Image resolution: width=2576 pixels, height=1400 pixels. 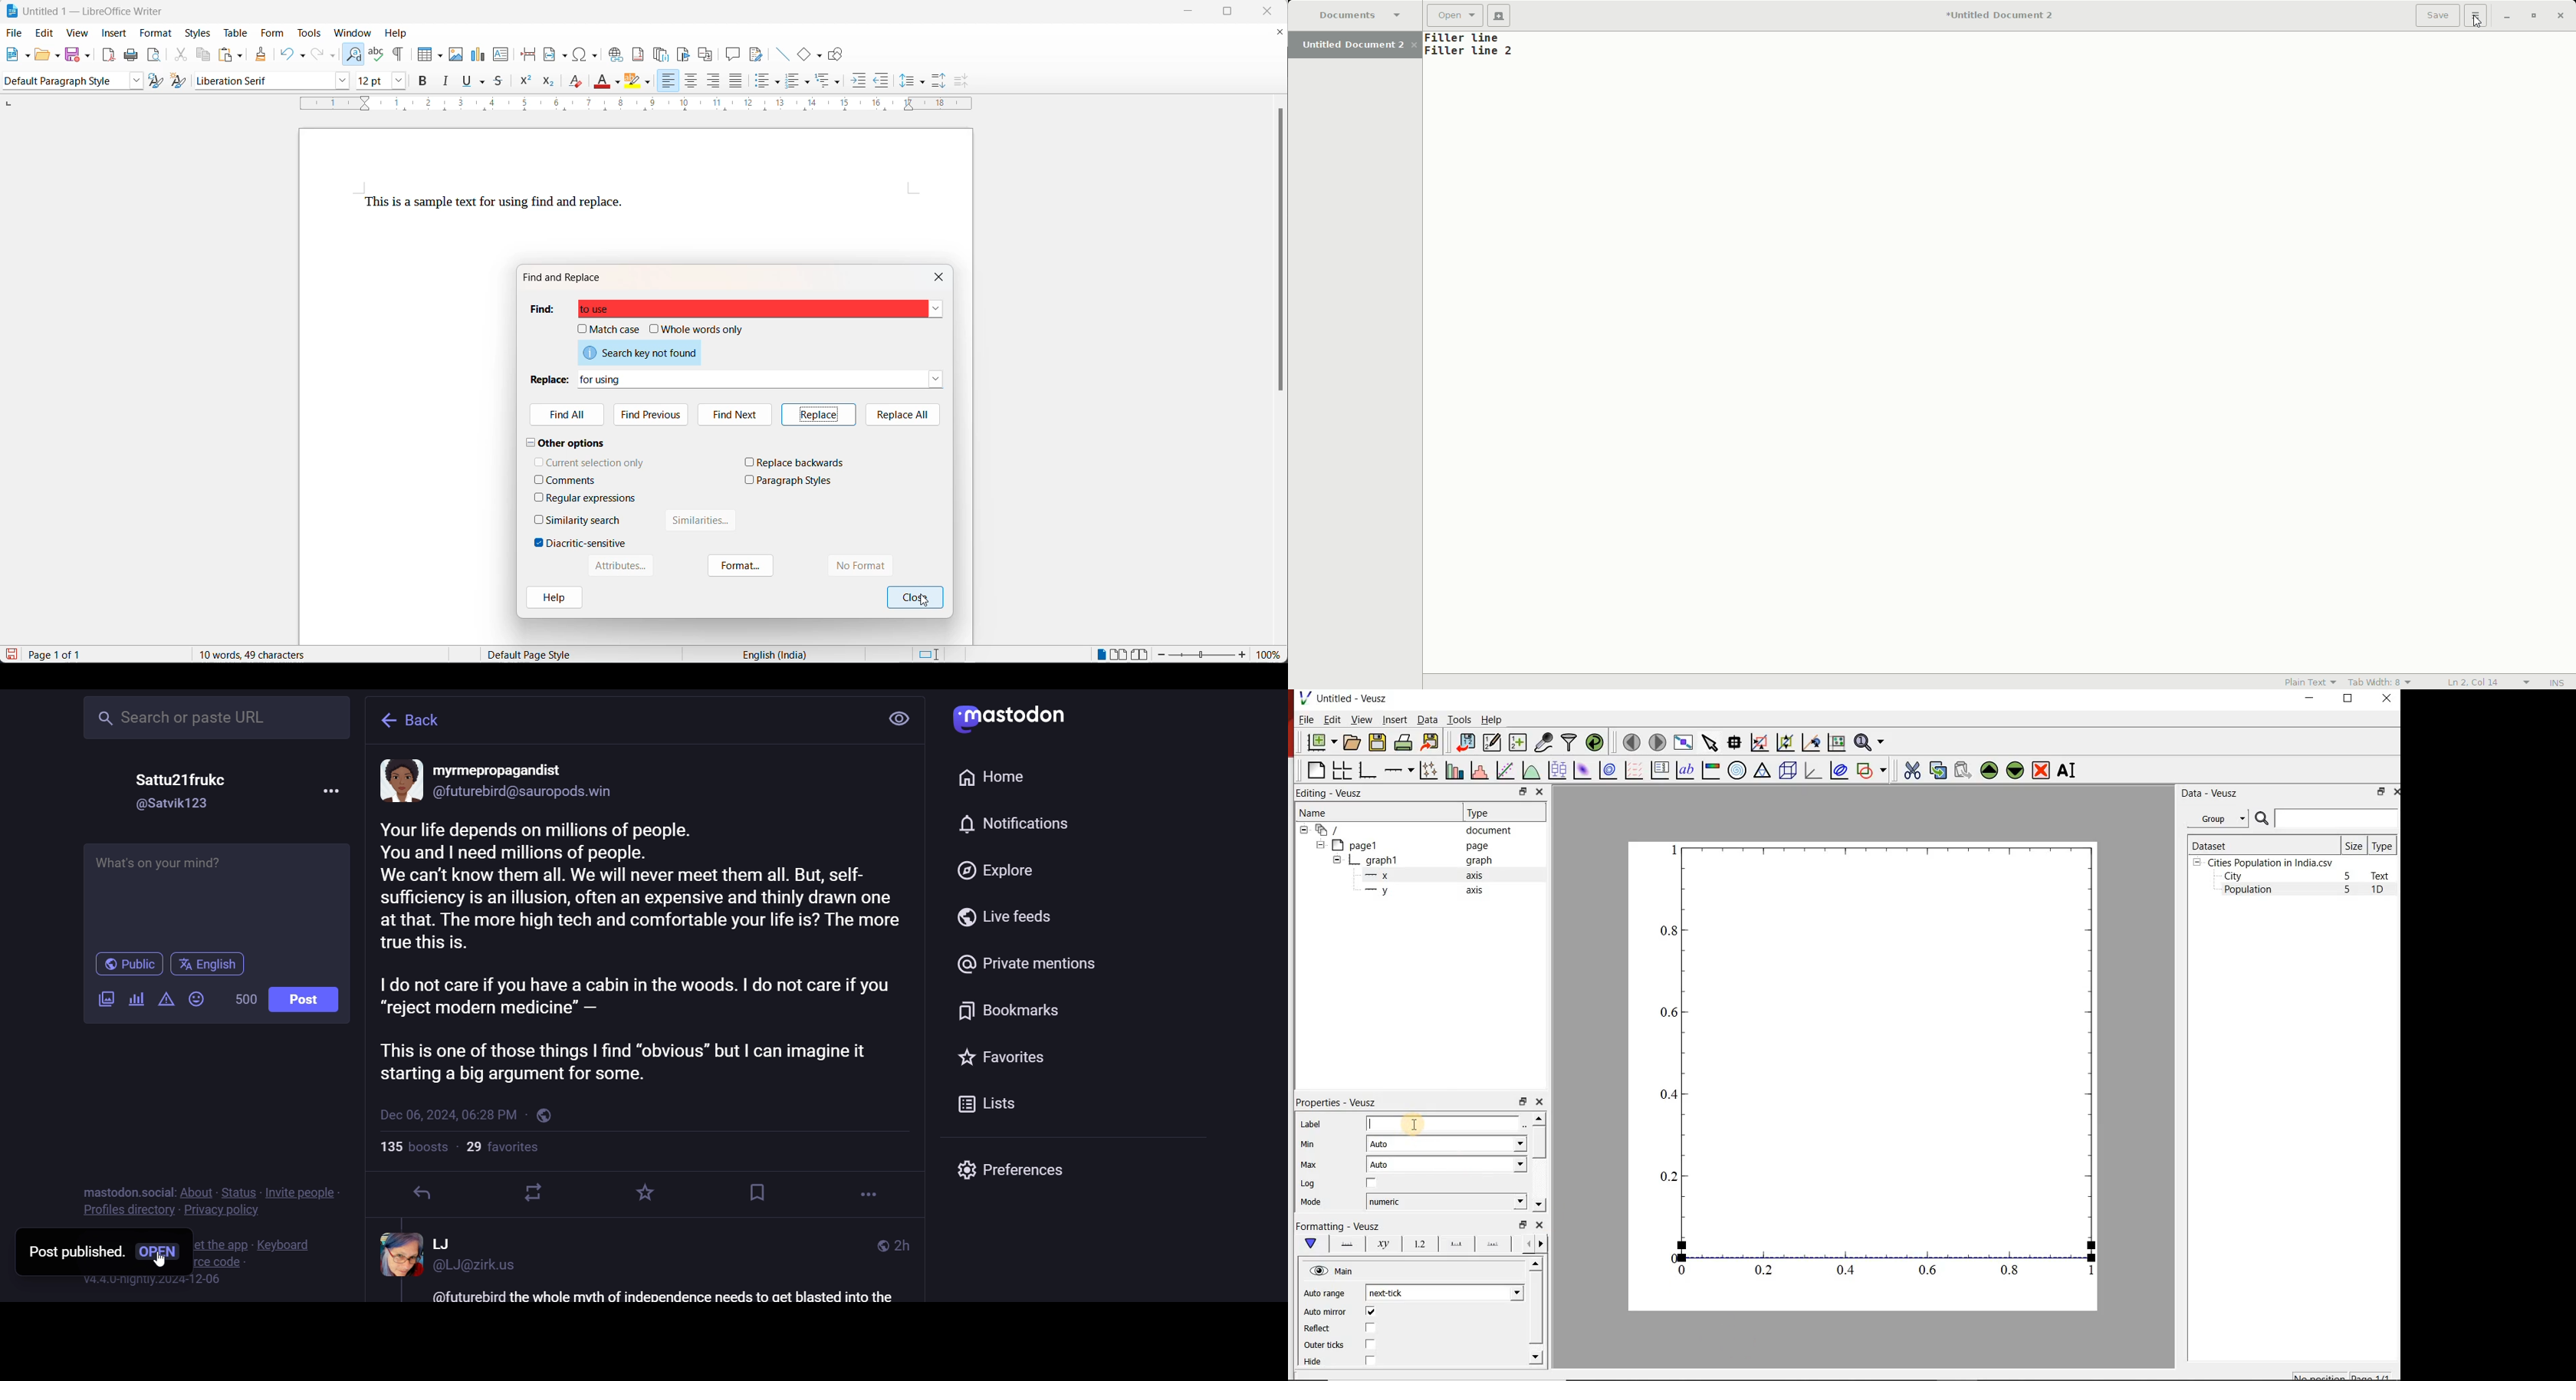 I want to click on plot a vector field, so click(x=1632, y=770).